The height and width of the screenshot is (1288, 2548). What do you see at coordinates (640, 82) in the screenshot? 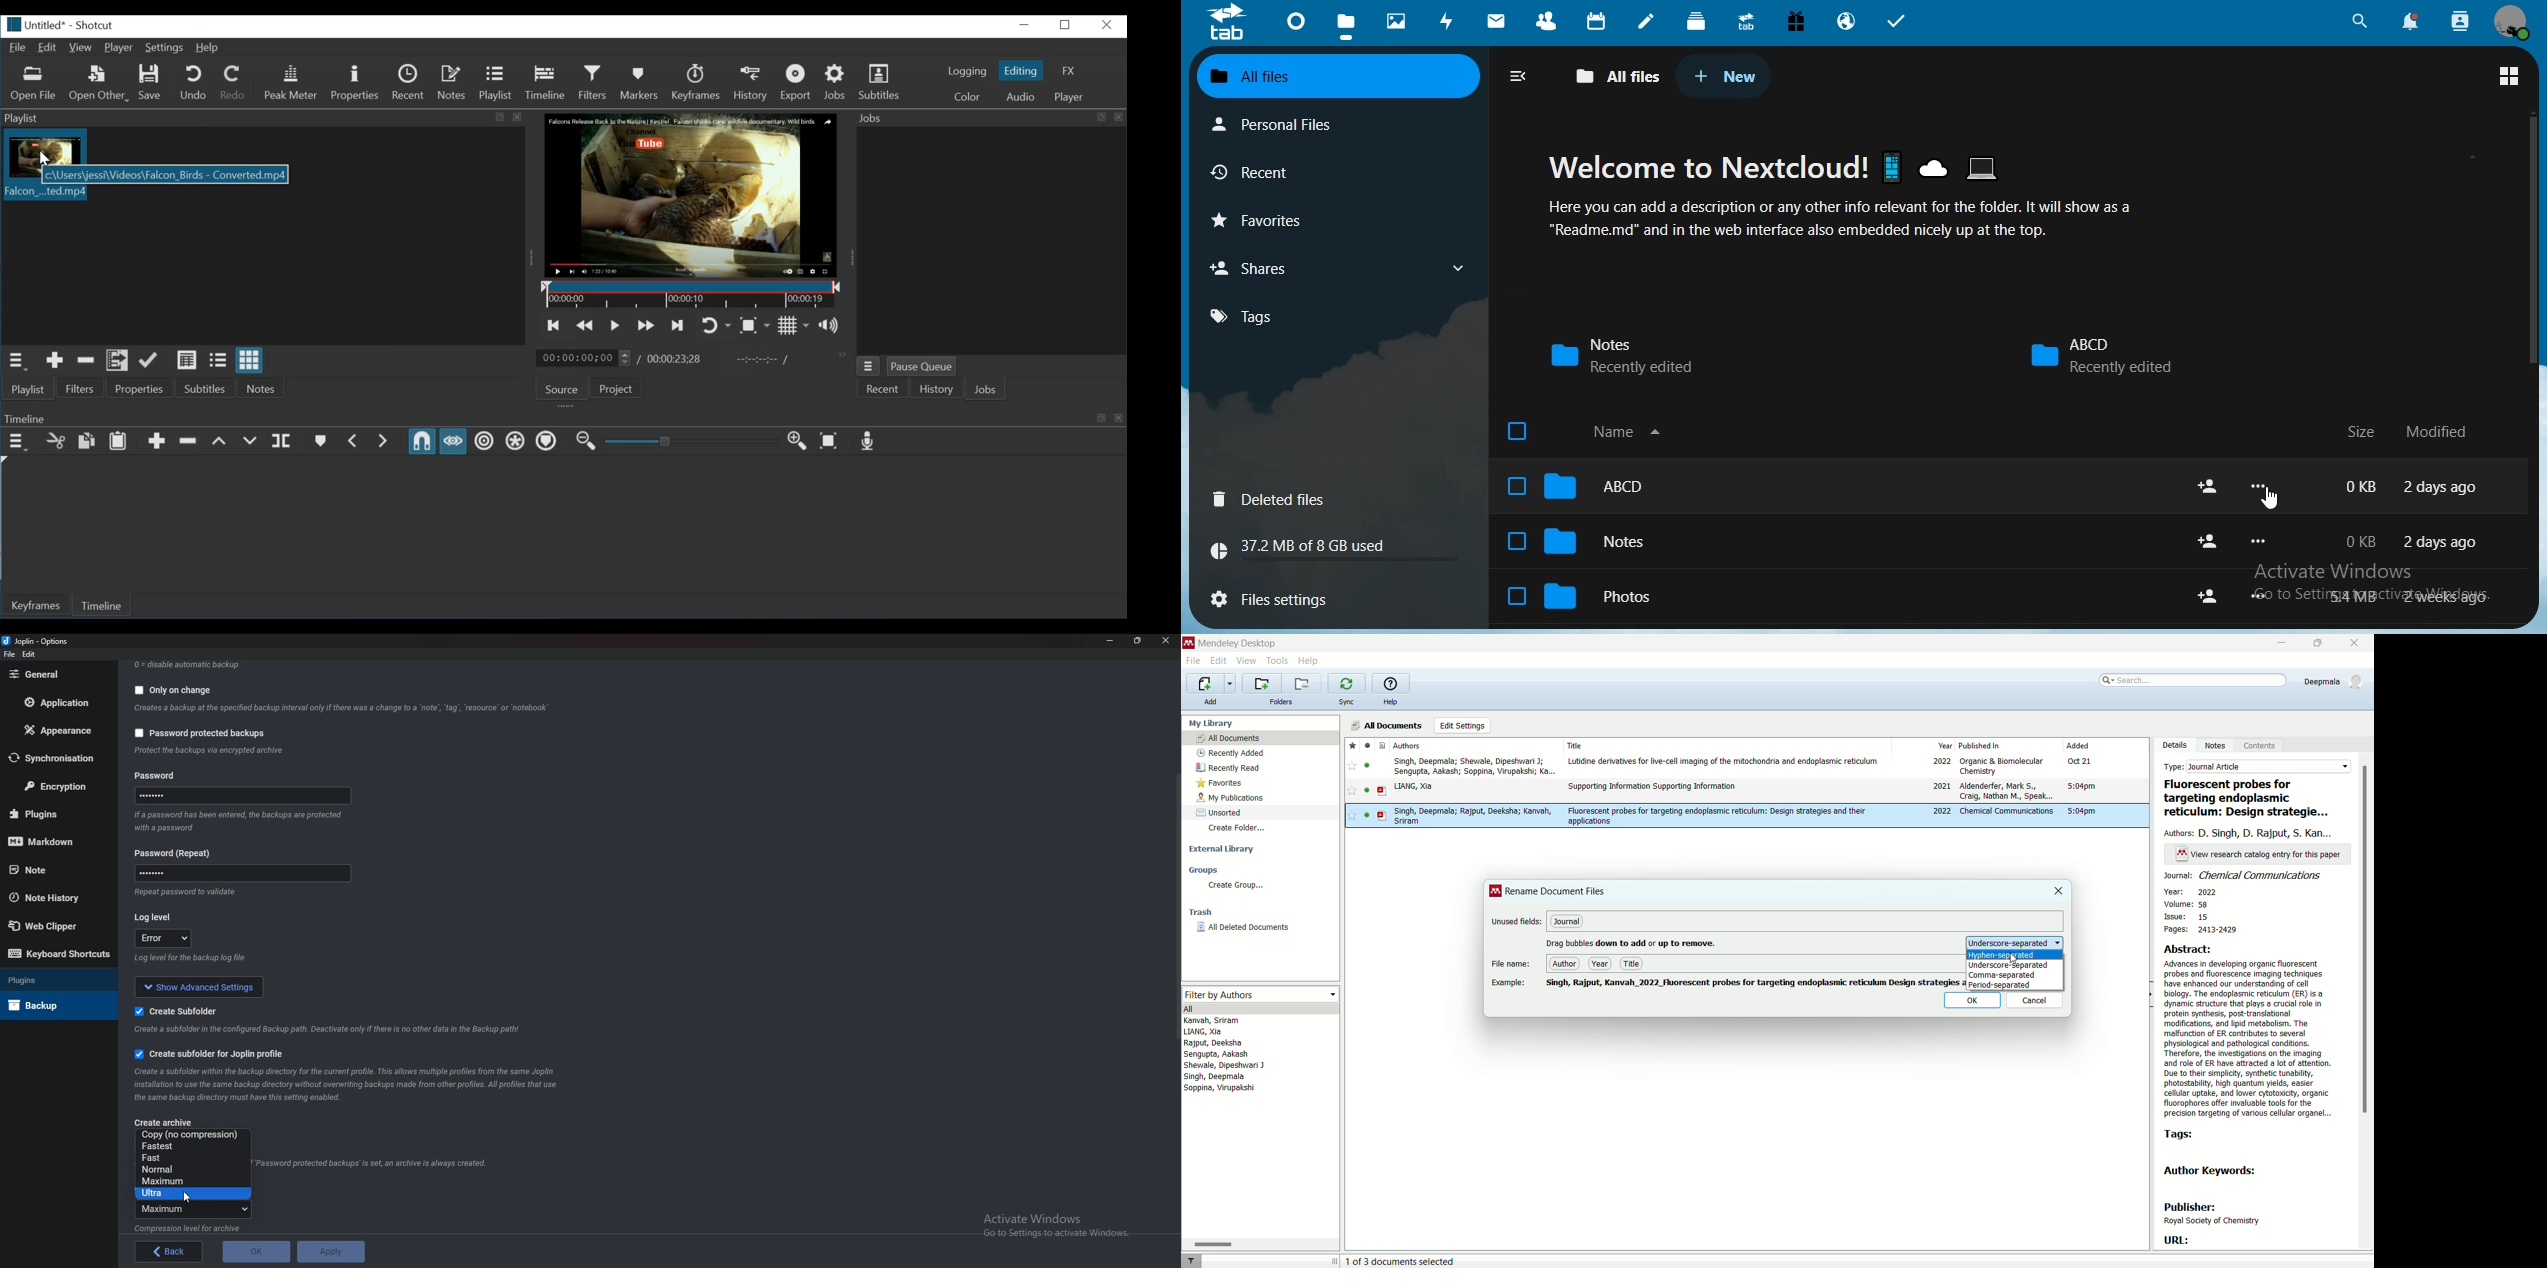
I see `Markers` at bounding box center [640, 82].